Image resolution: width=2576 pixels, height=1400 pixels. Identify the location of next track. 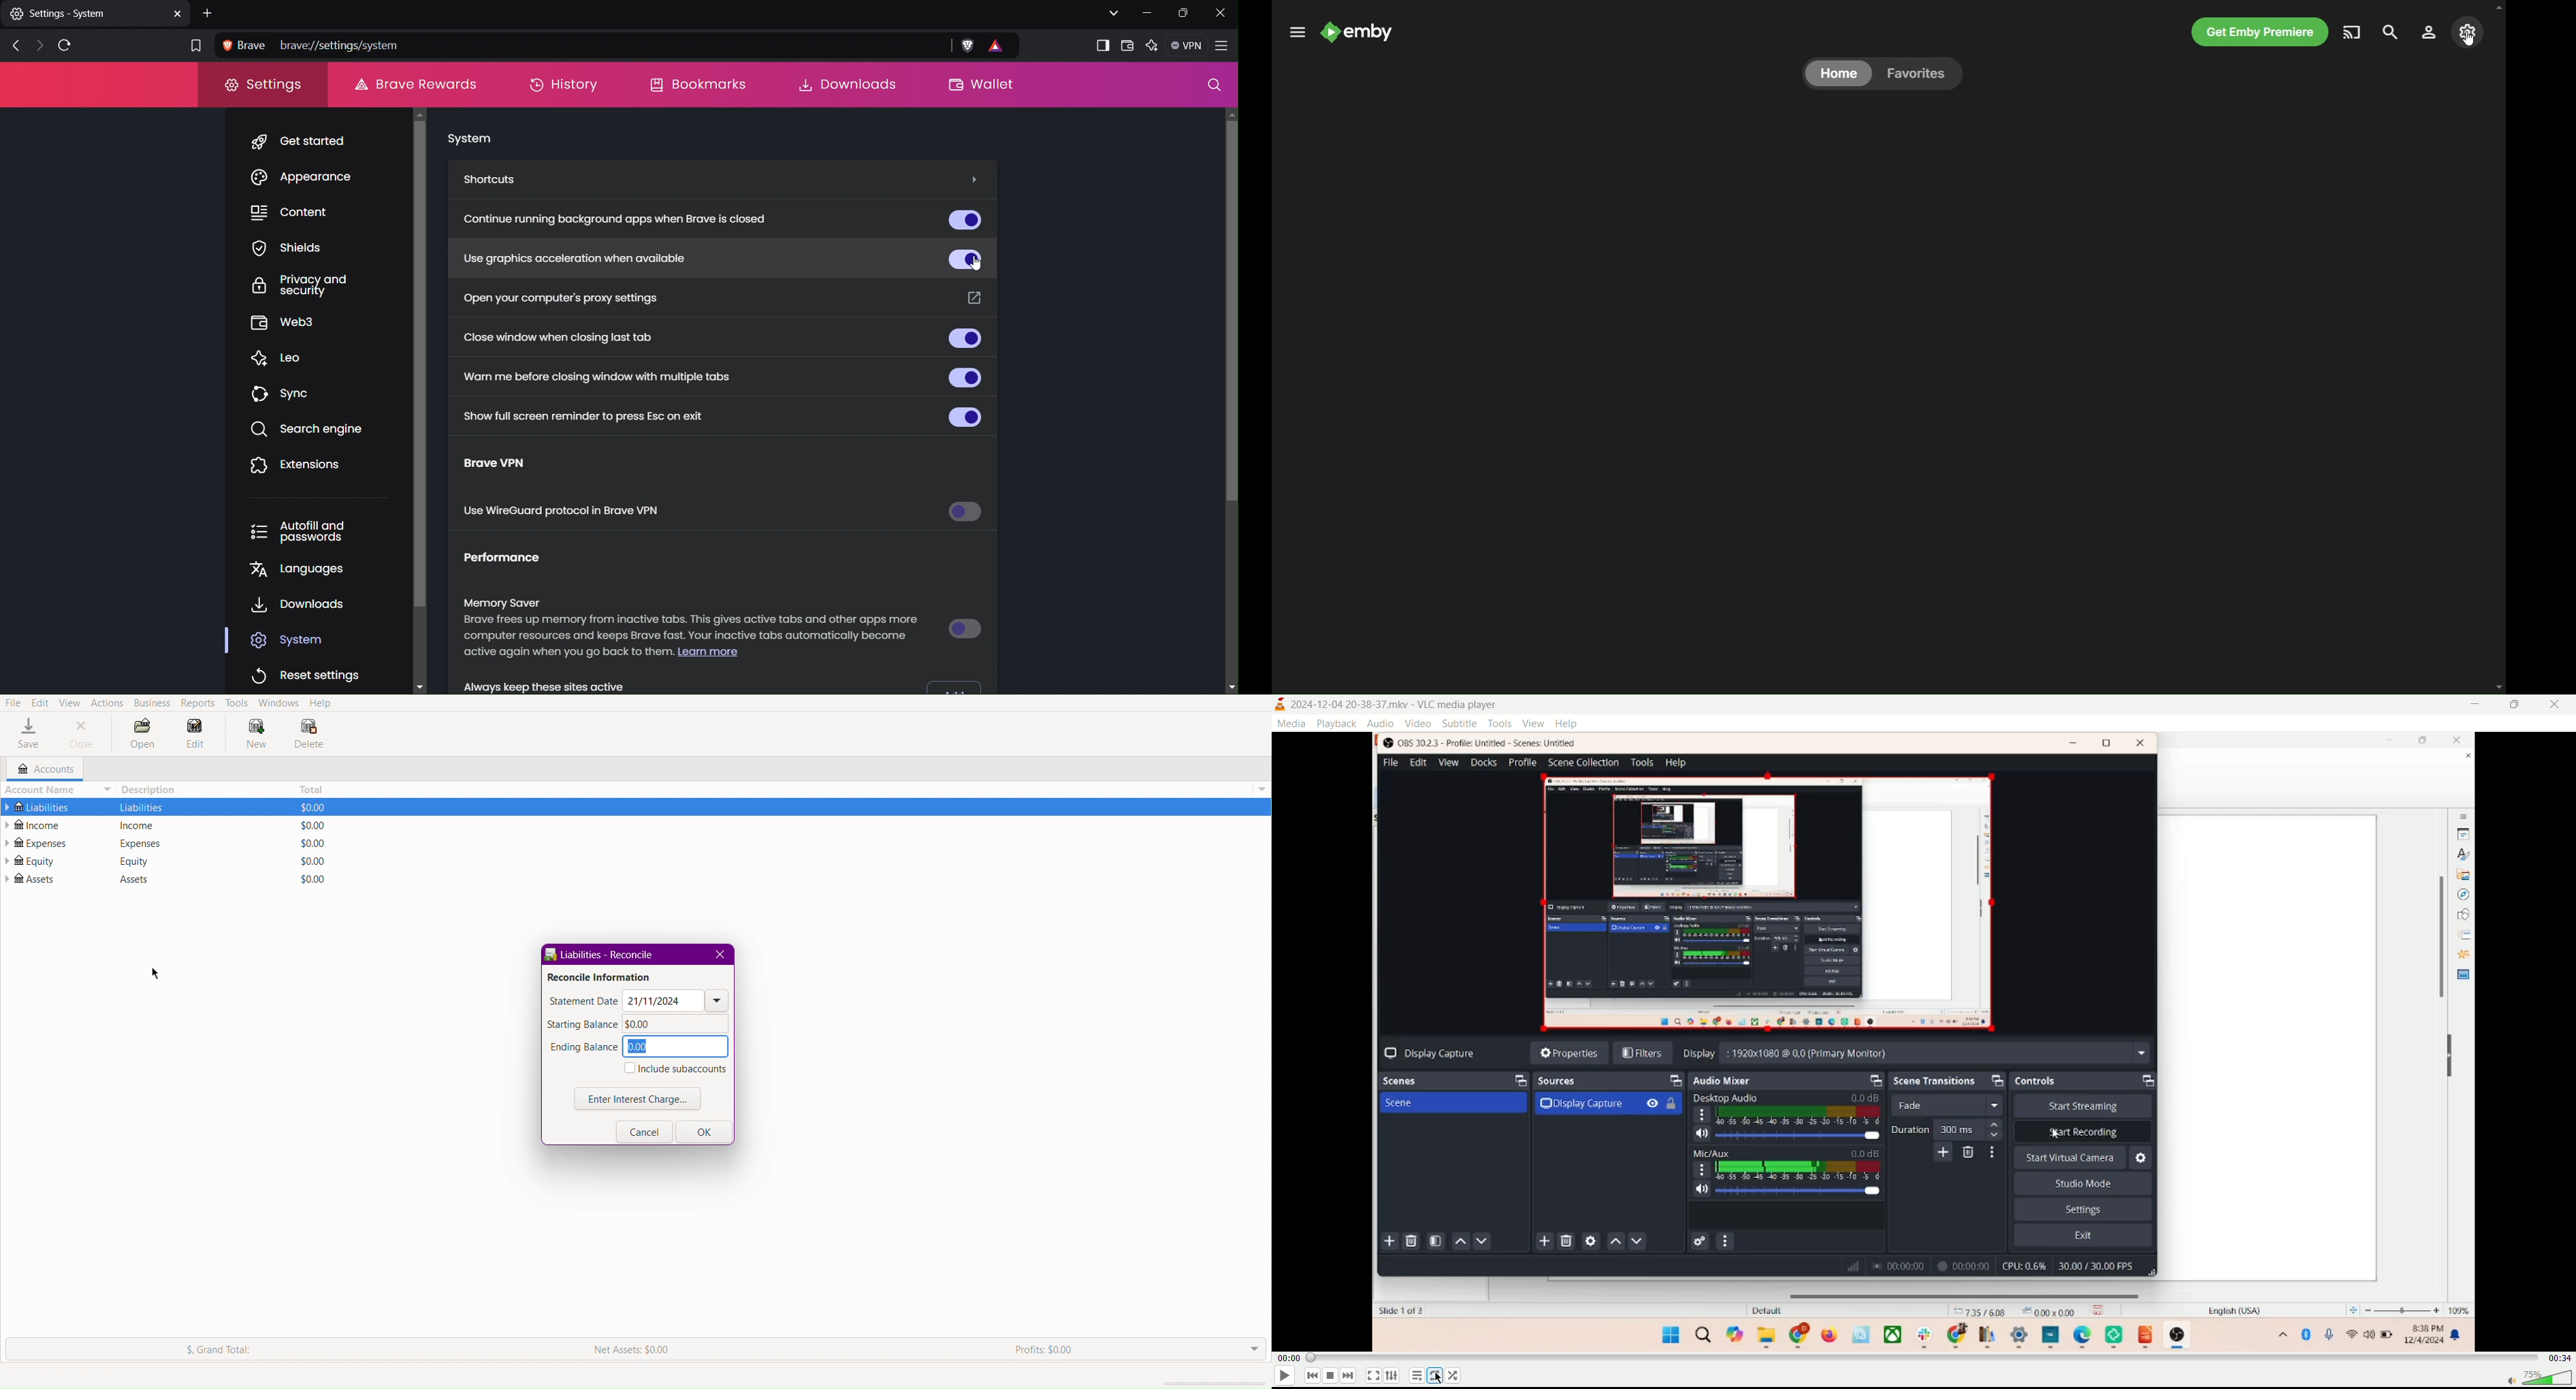
(1348, 1376).